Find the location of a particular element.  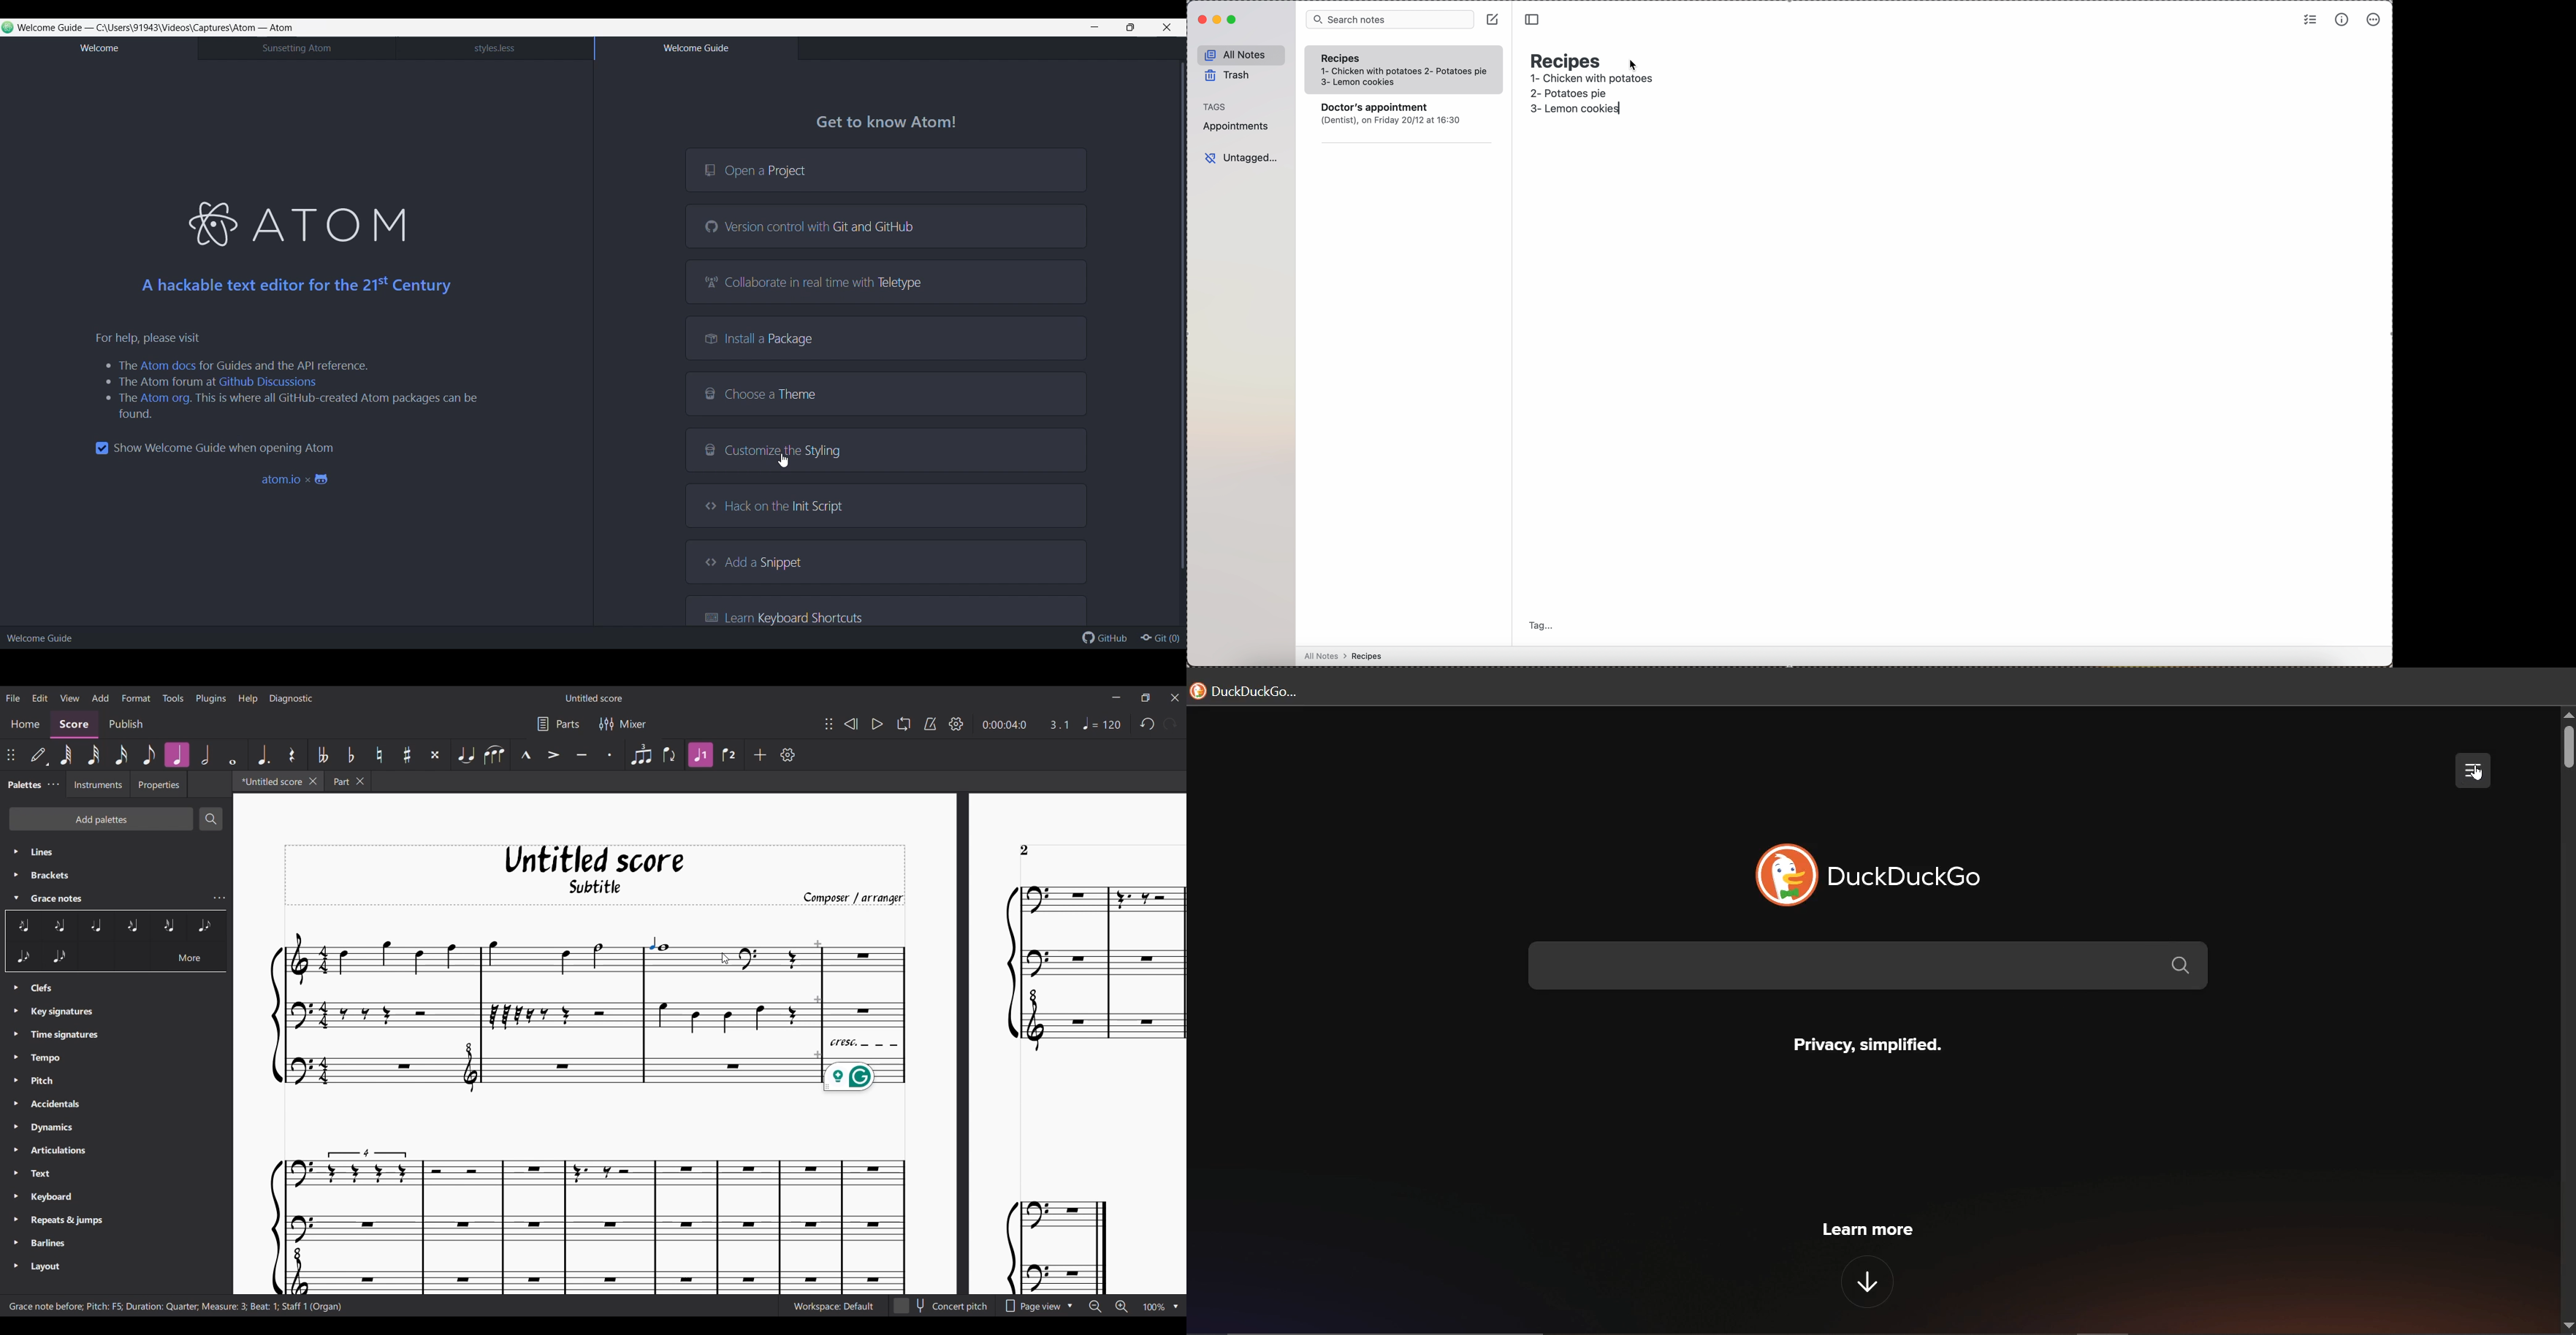

A hackable text editor for the 21° Century is located at coordinates (292, 289).